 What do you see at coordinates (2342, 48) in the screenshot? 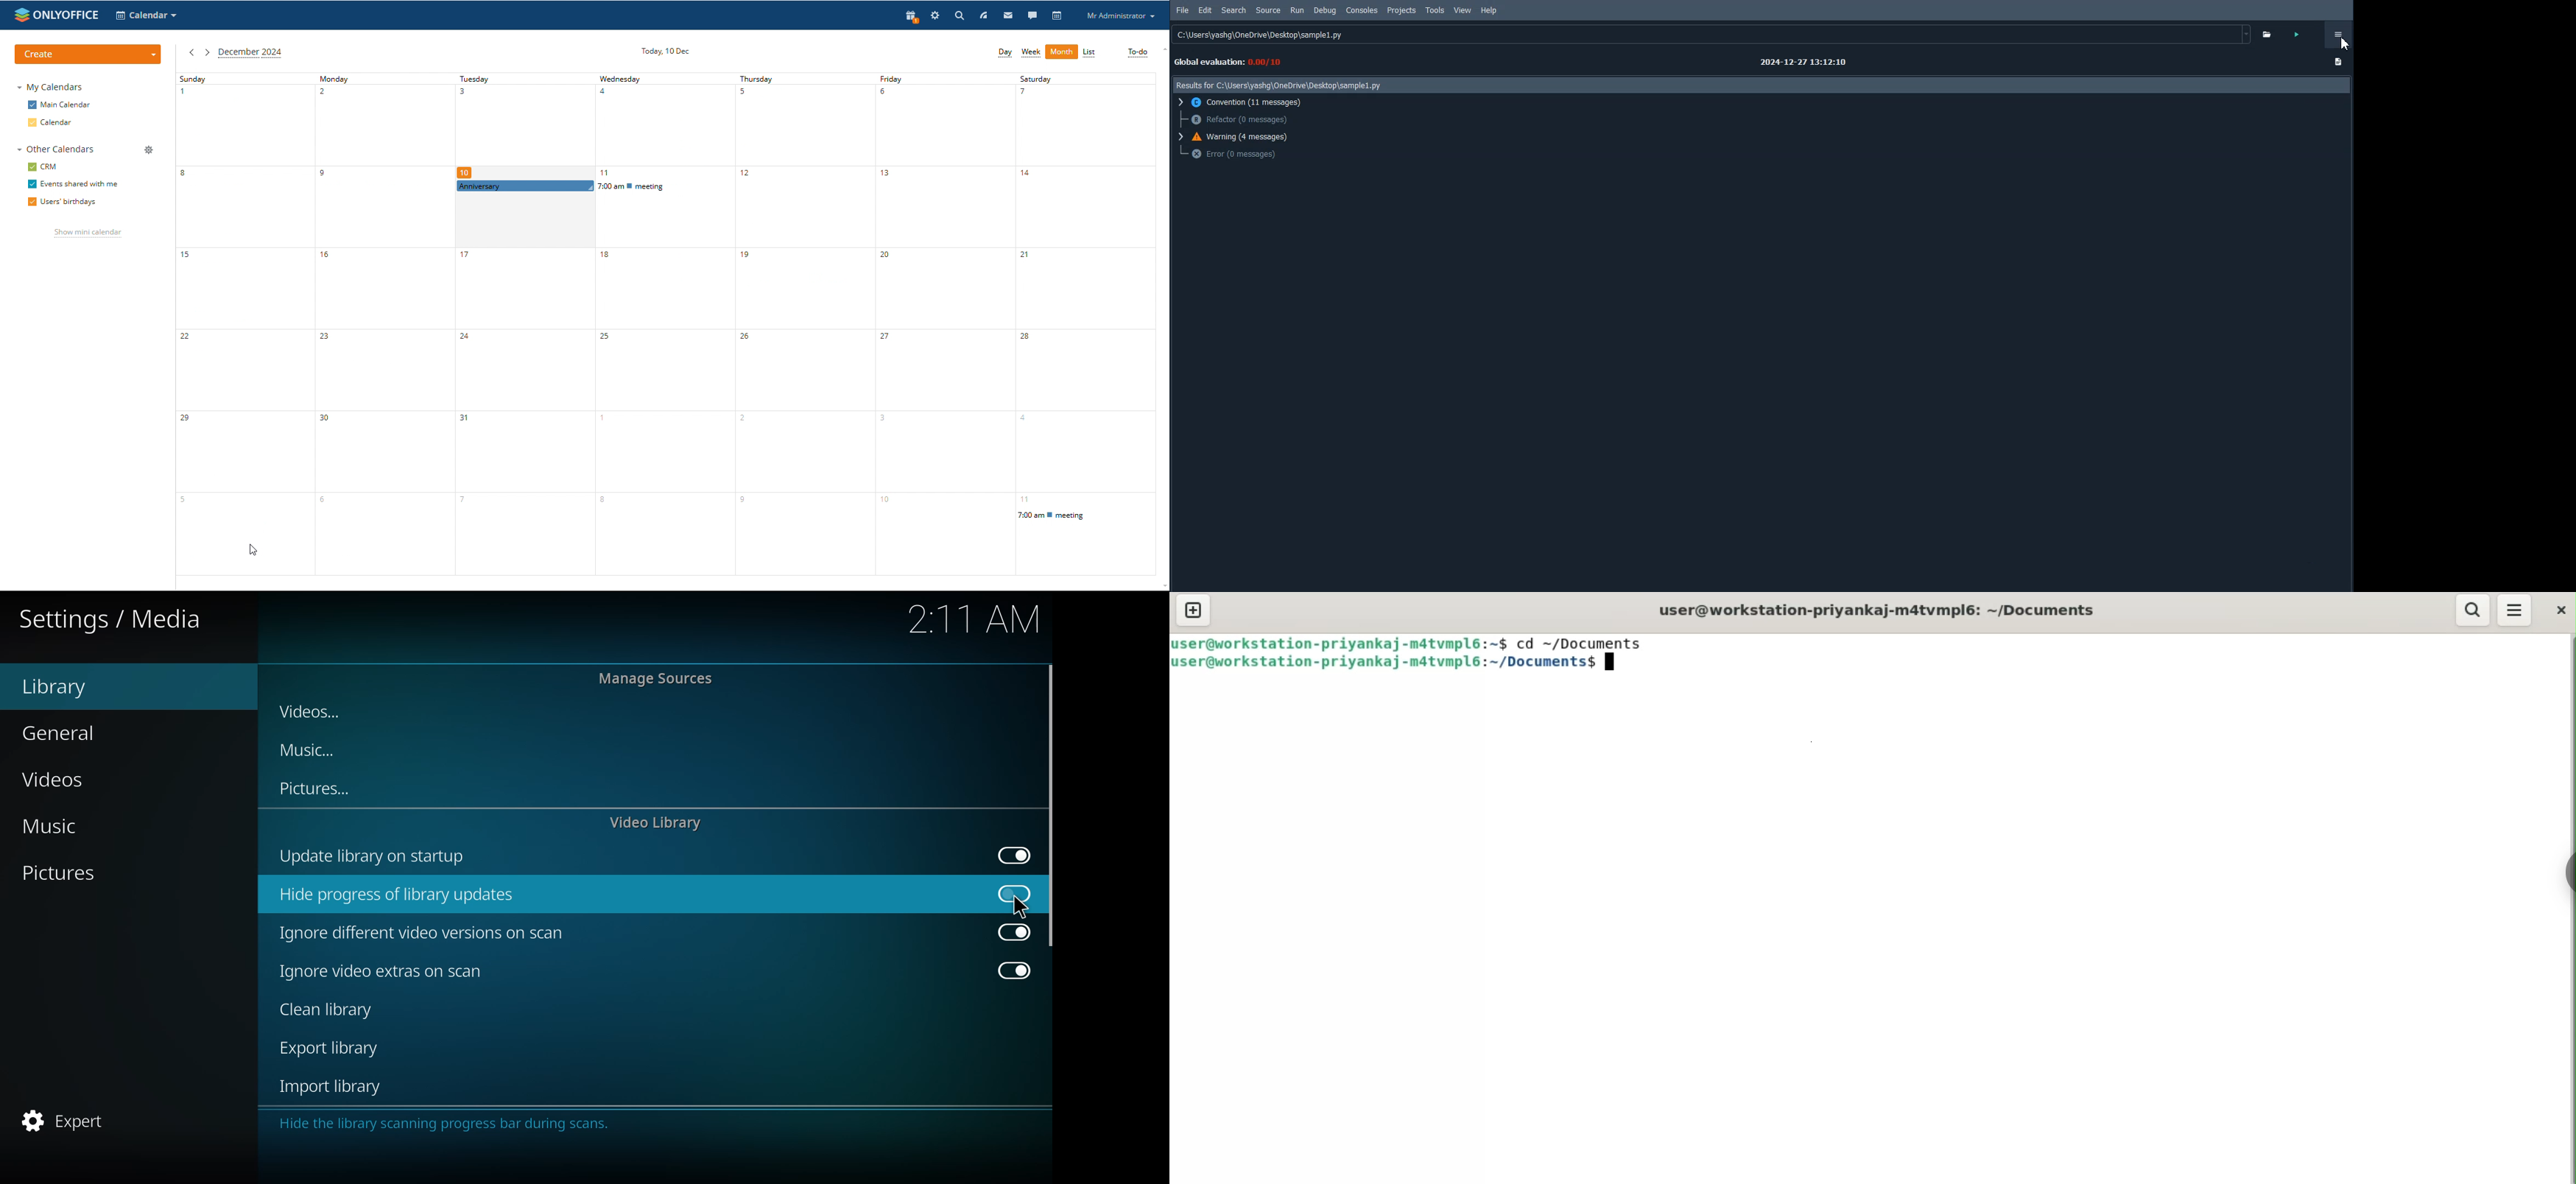
I see `cursor on more options` at bounding box center [2342, 48].